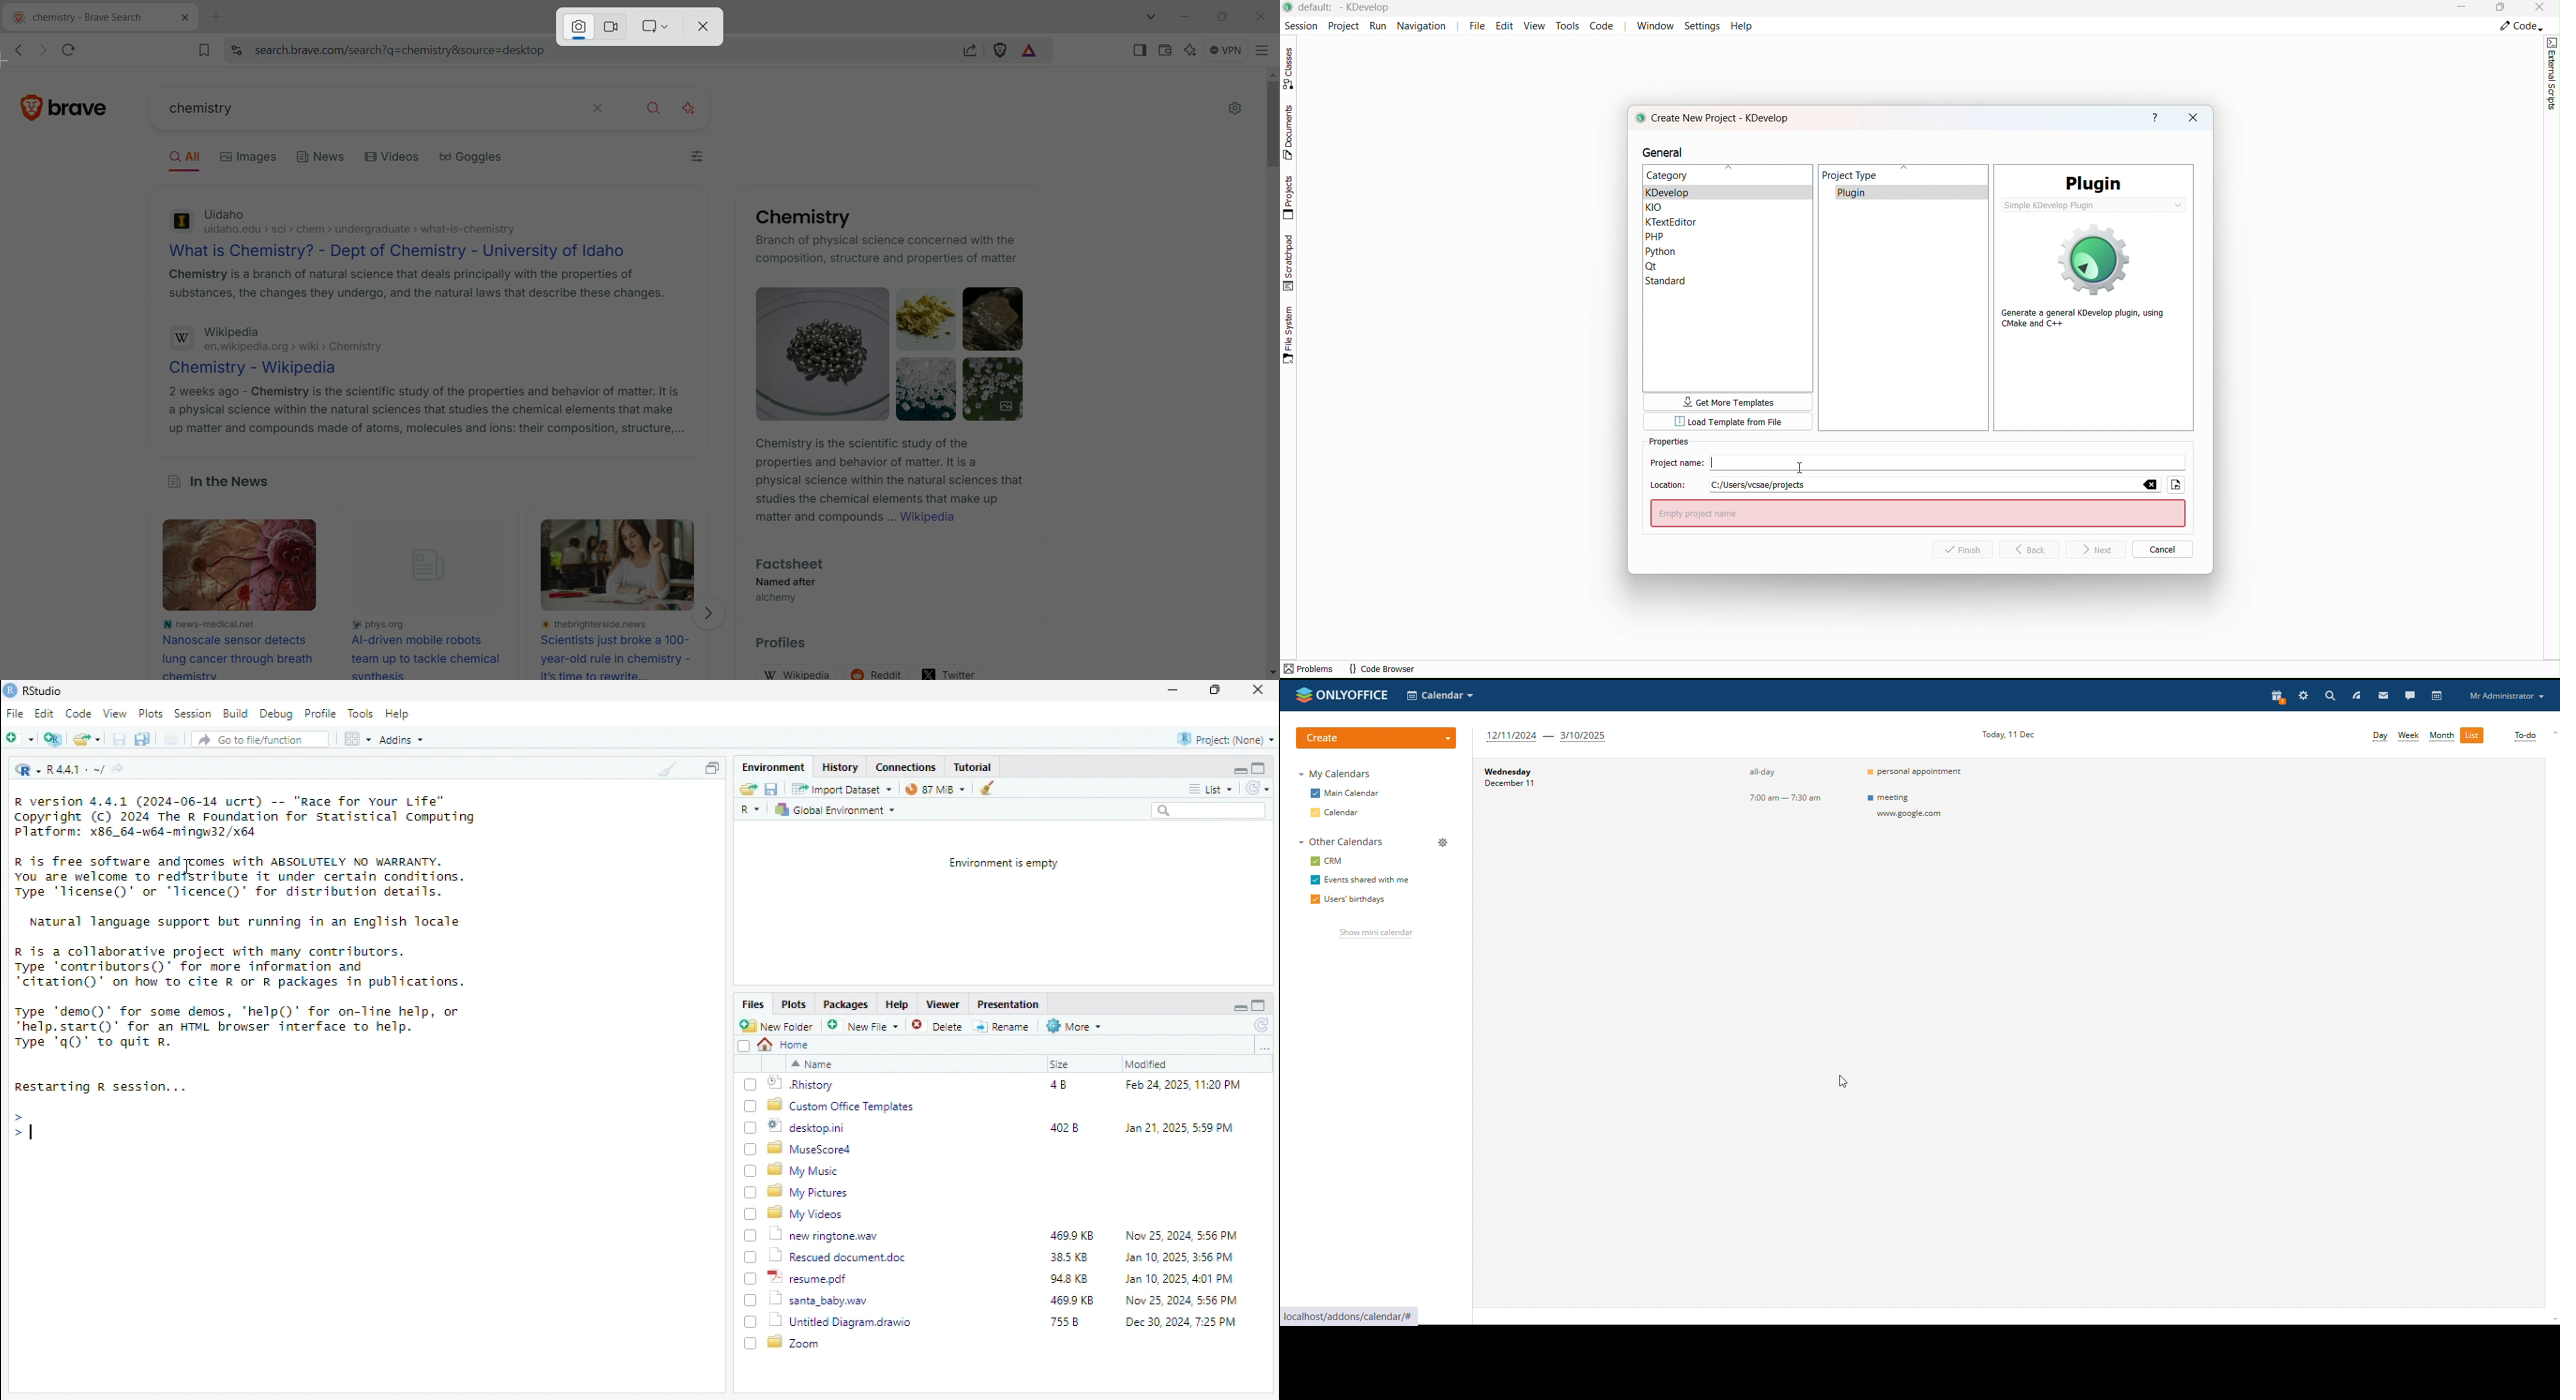  What do you see at coordinates (1006, 1085) in the screenshot?
I see `.Rhistory 4B Feb 24, 2025, 11:20 PM.` at bounding box center [1006, 1085].